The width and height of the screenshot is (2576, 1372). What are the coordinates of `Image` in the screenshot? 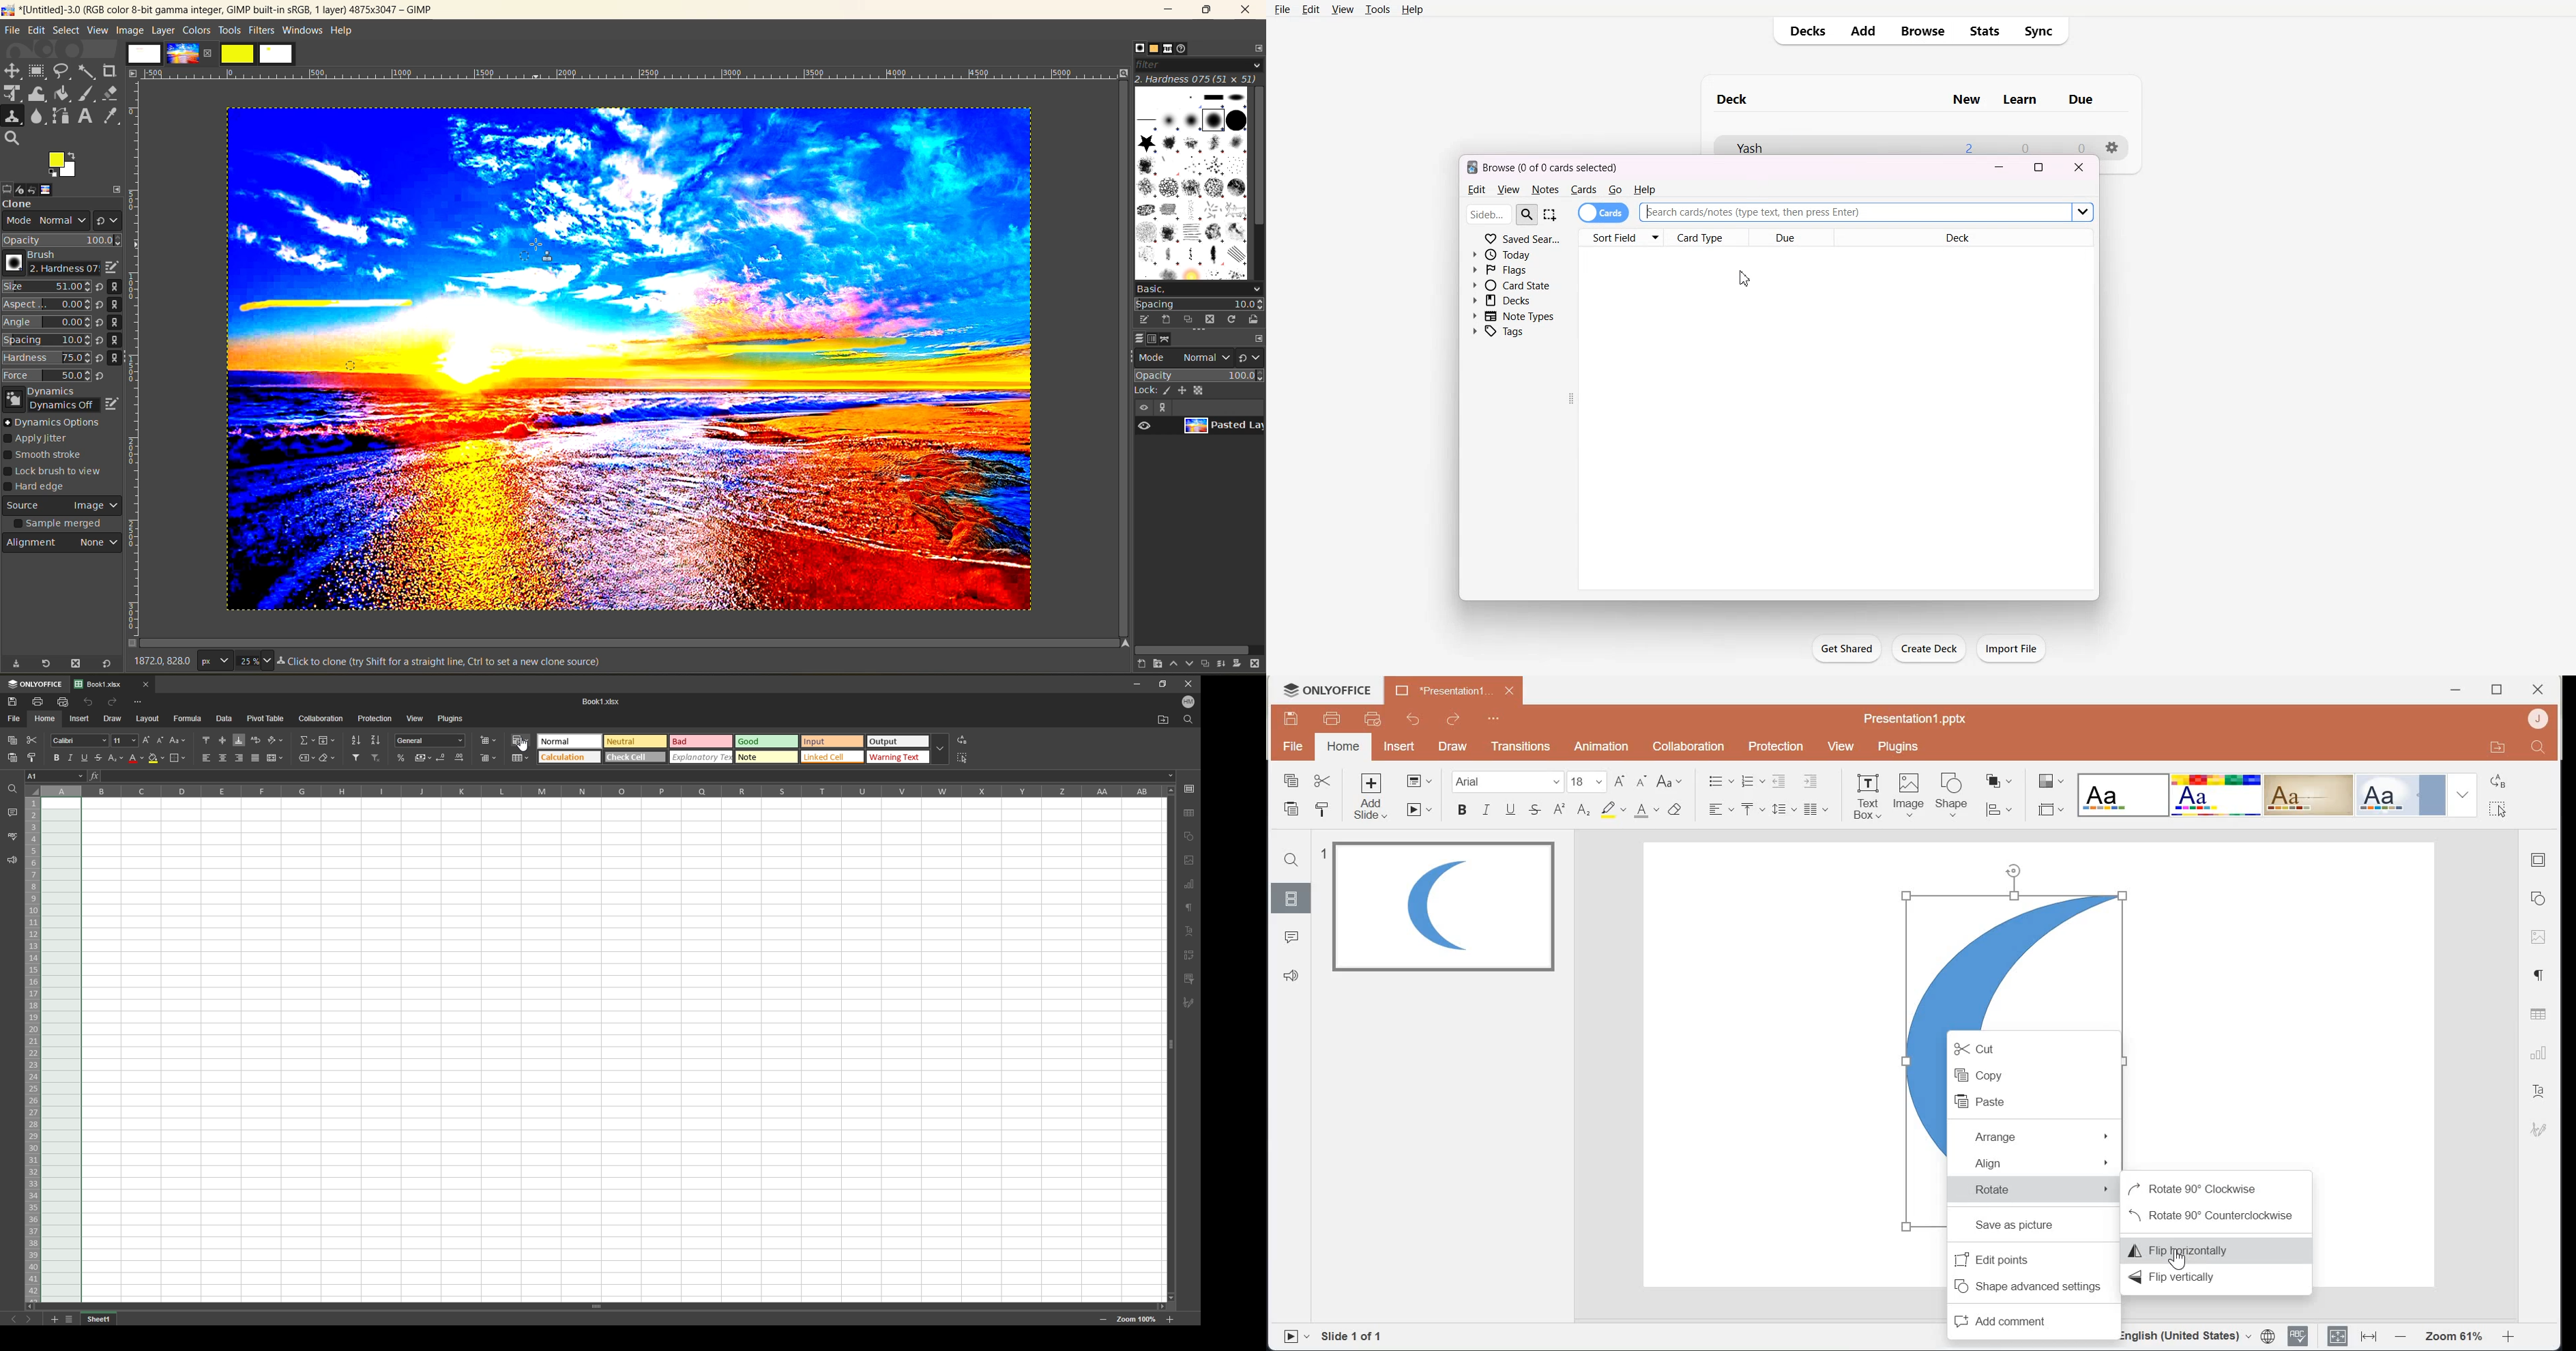 It's located at (2540, 938).